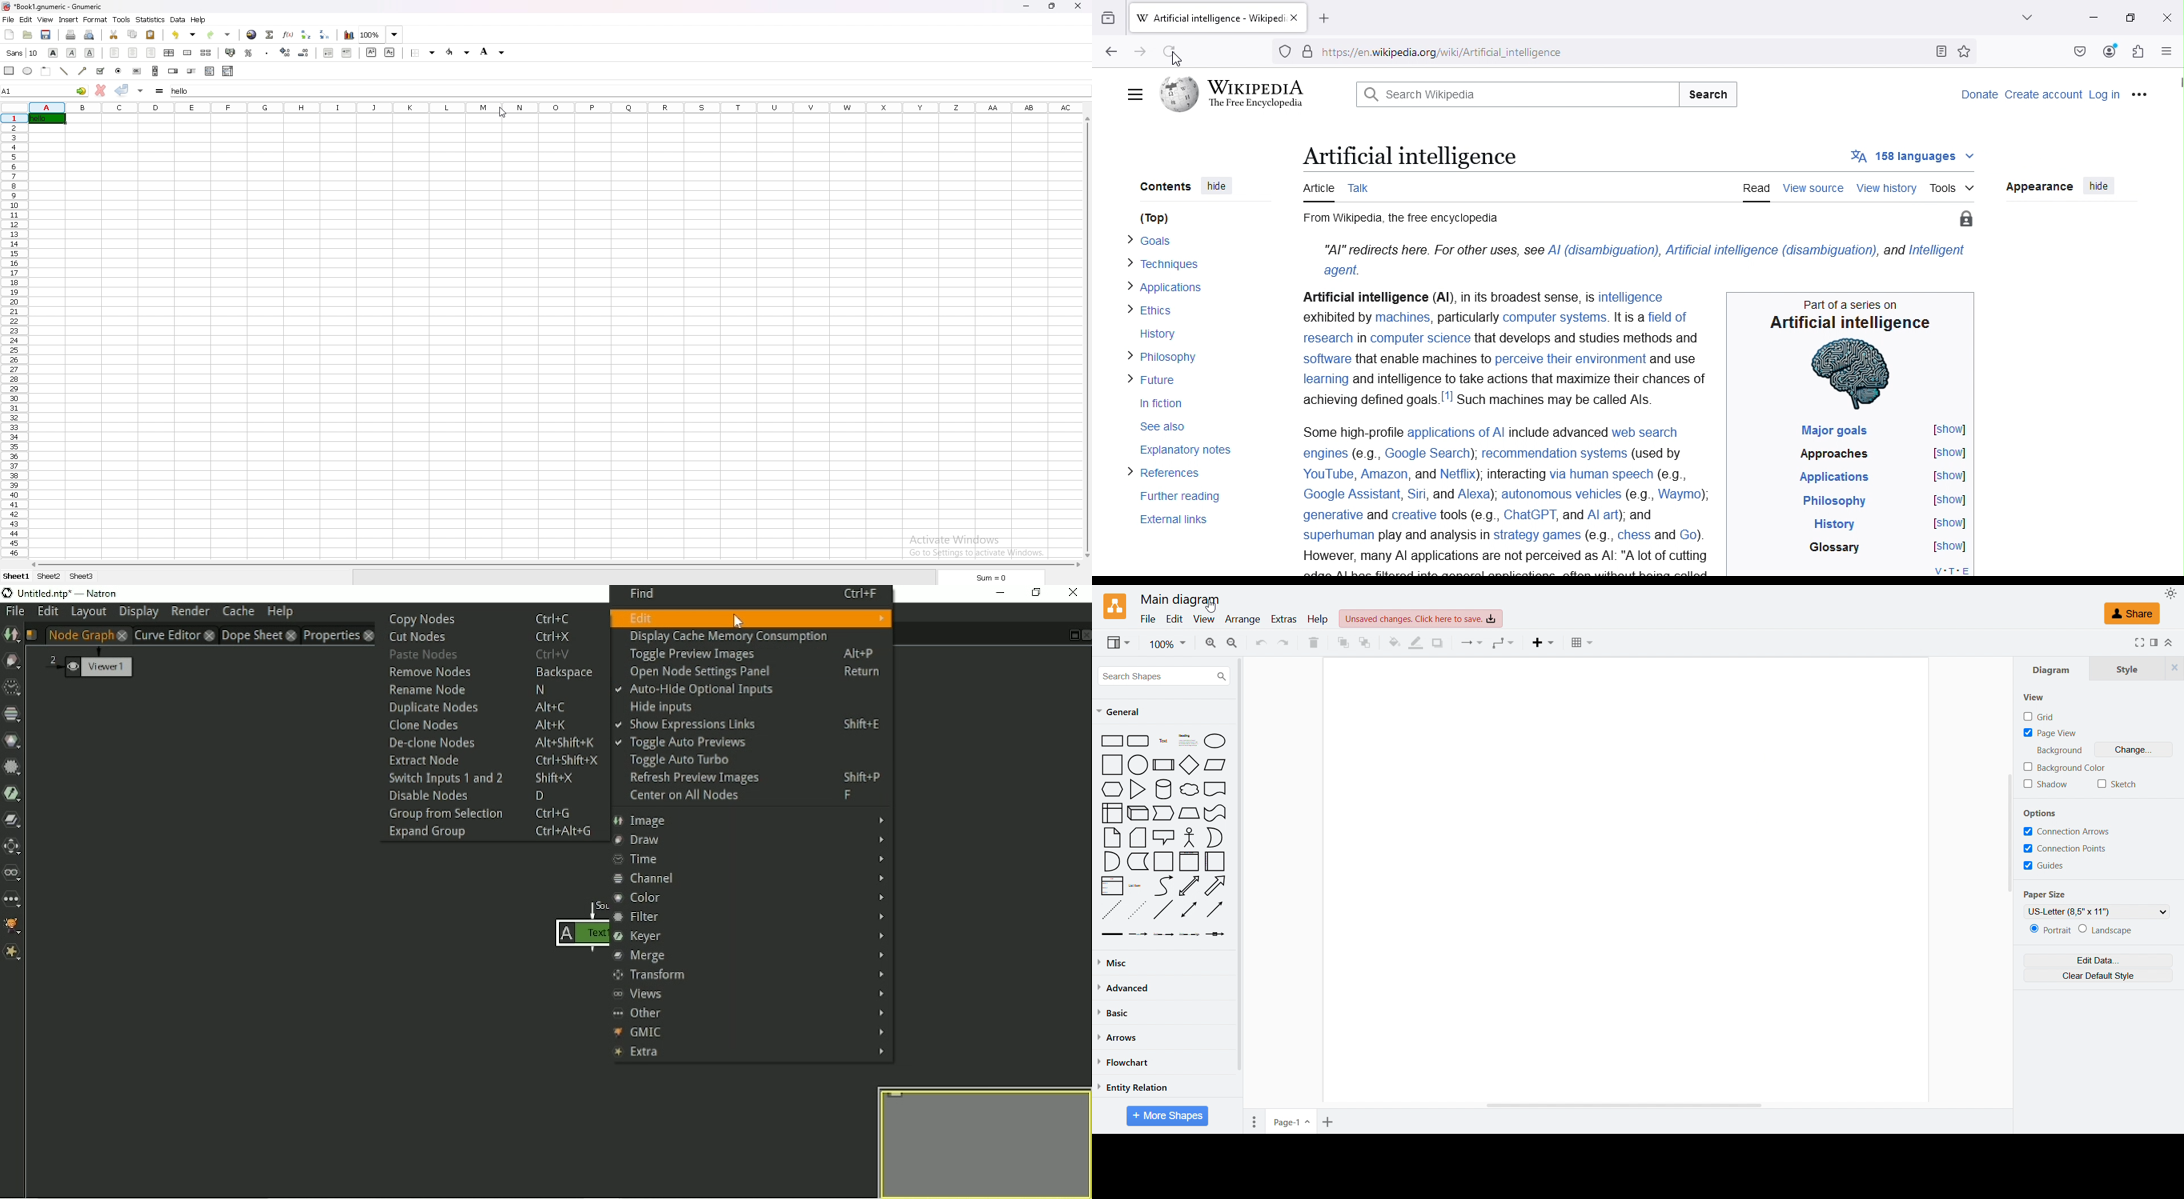  Describe the element at coordinates (1629, 881) in the screenshot. I see `Drawing space ` at that location.